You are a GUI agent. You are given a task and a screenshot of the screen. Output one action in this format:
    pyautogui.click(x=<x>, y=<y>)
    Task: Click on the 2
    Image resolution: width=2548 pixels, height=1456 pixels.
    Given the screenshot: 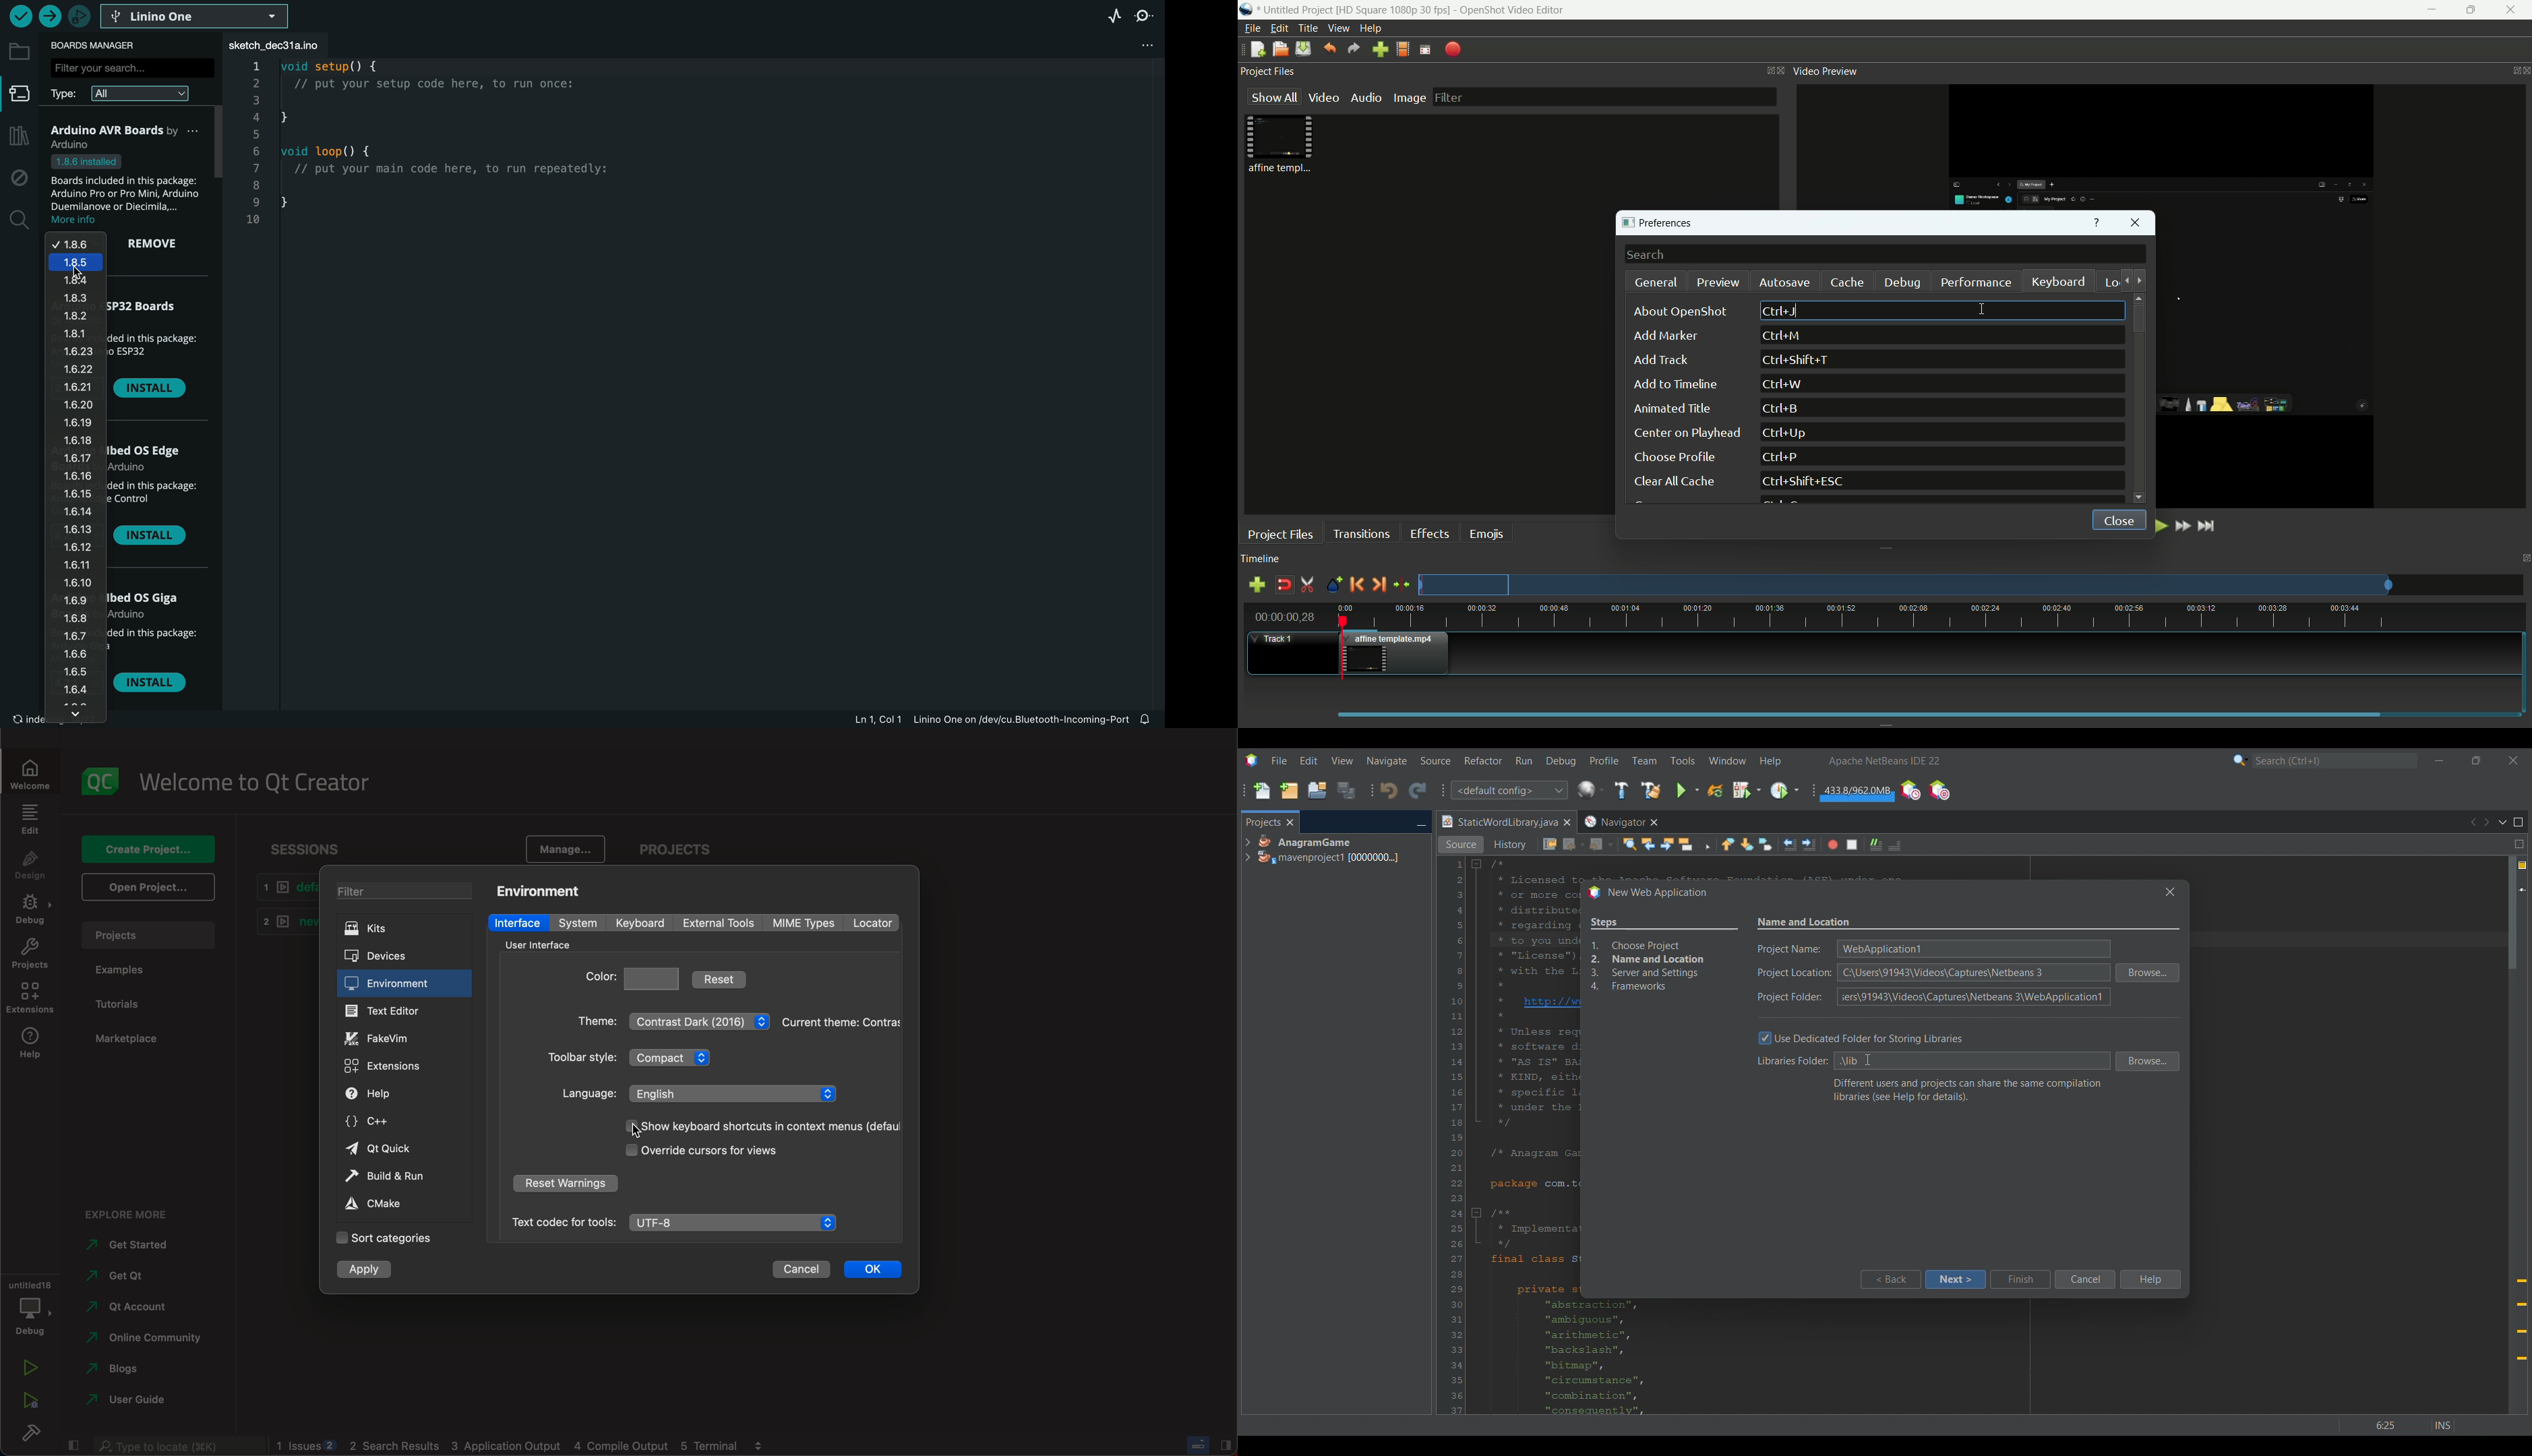 What is the action you would take?
    pyautogui.click(x=255, y=83)
    